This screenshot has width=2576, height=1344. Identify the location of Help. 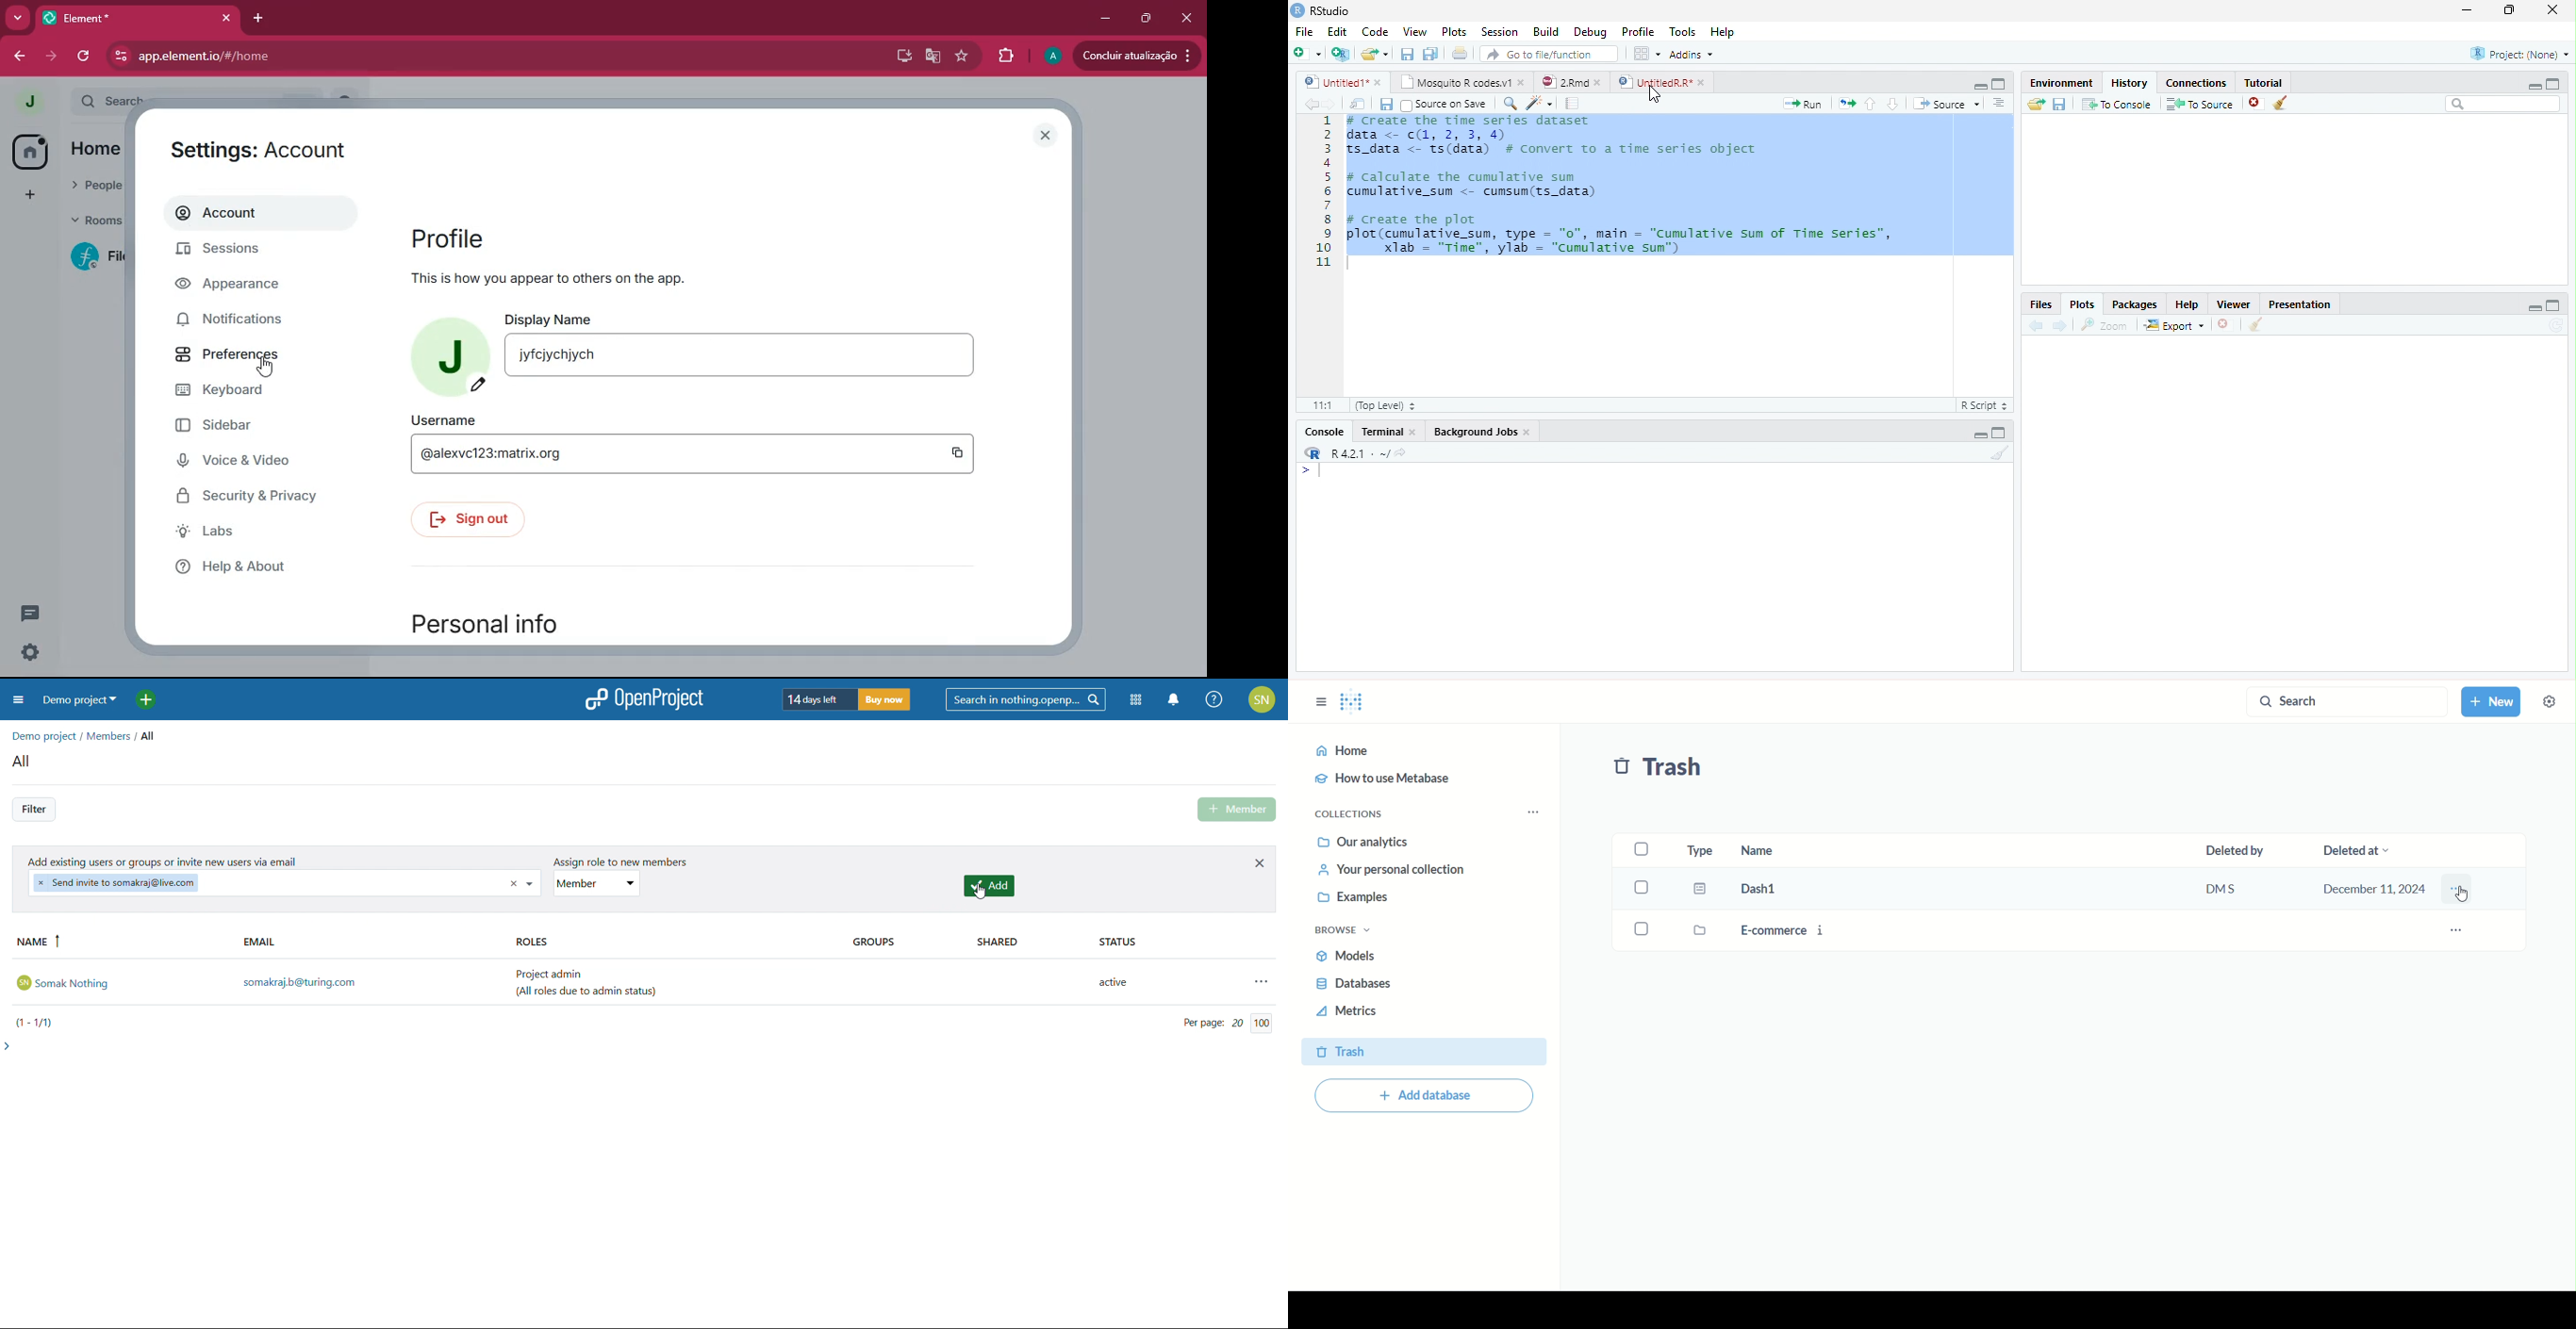
(1724, 34).